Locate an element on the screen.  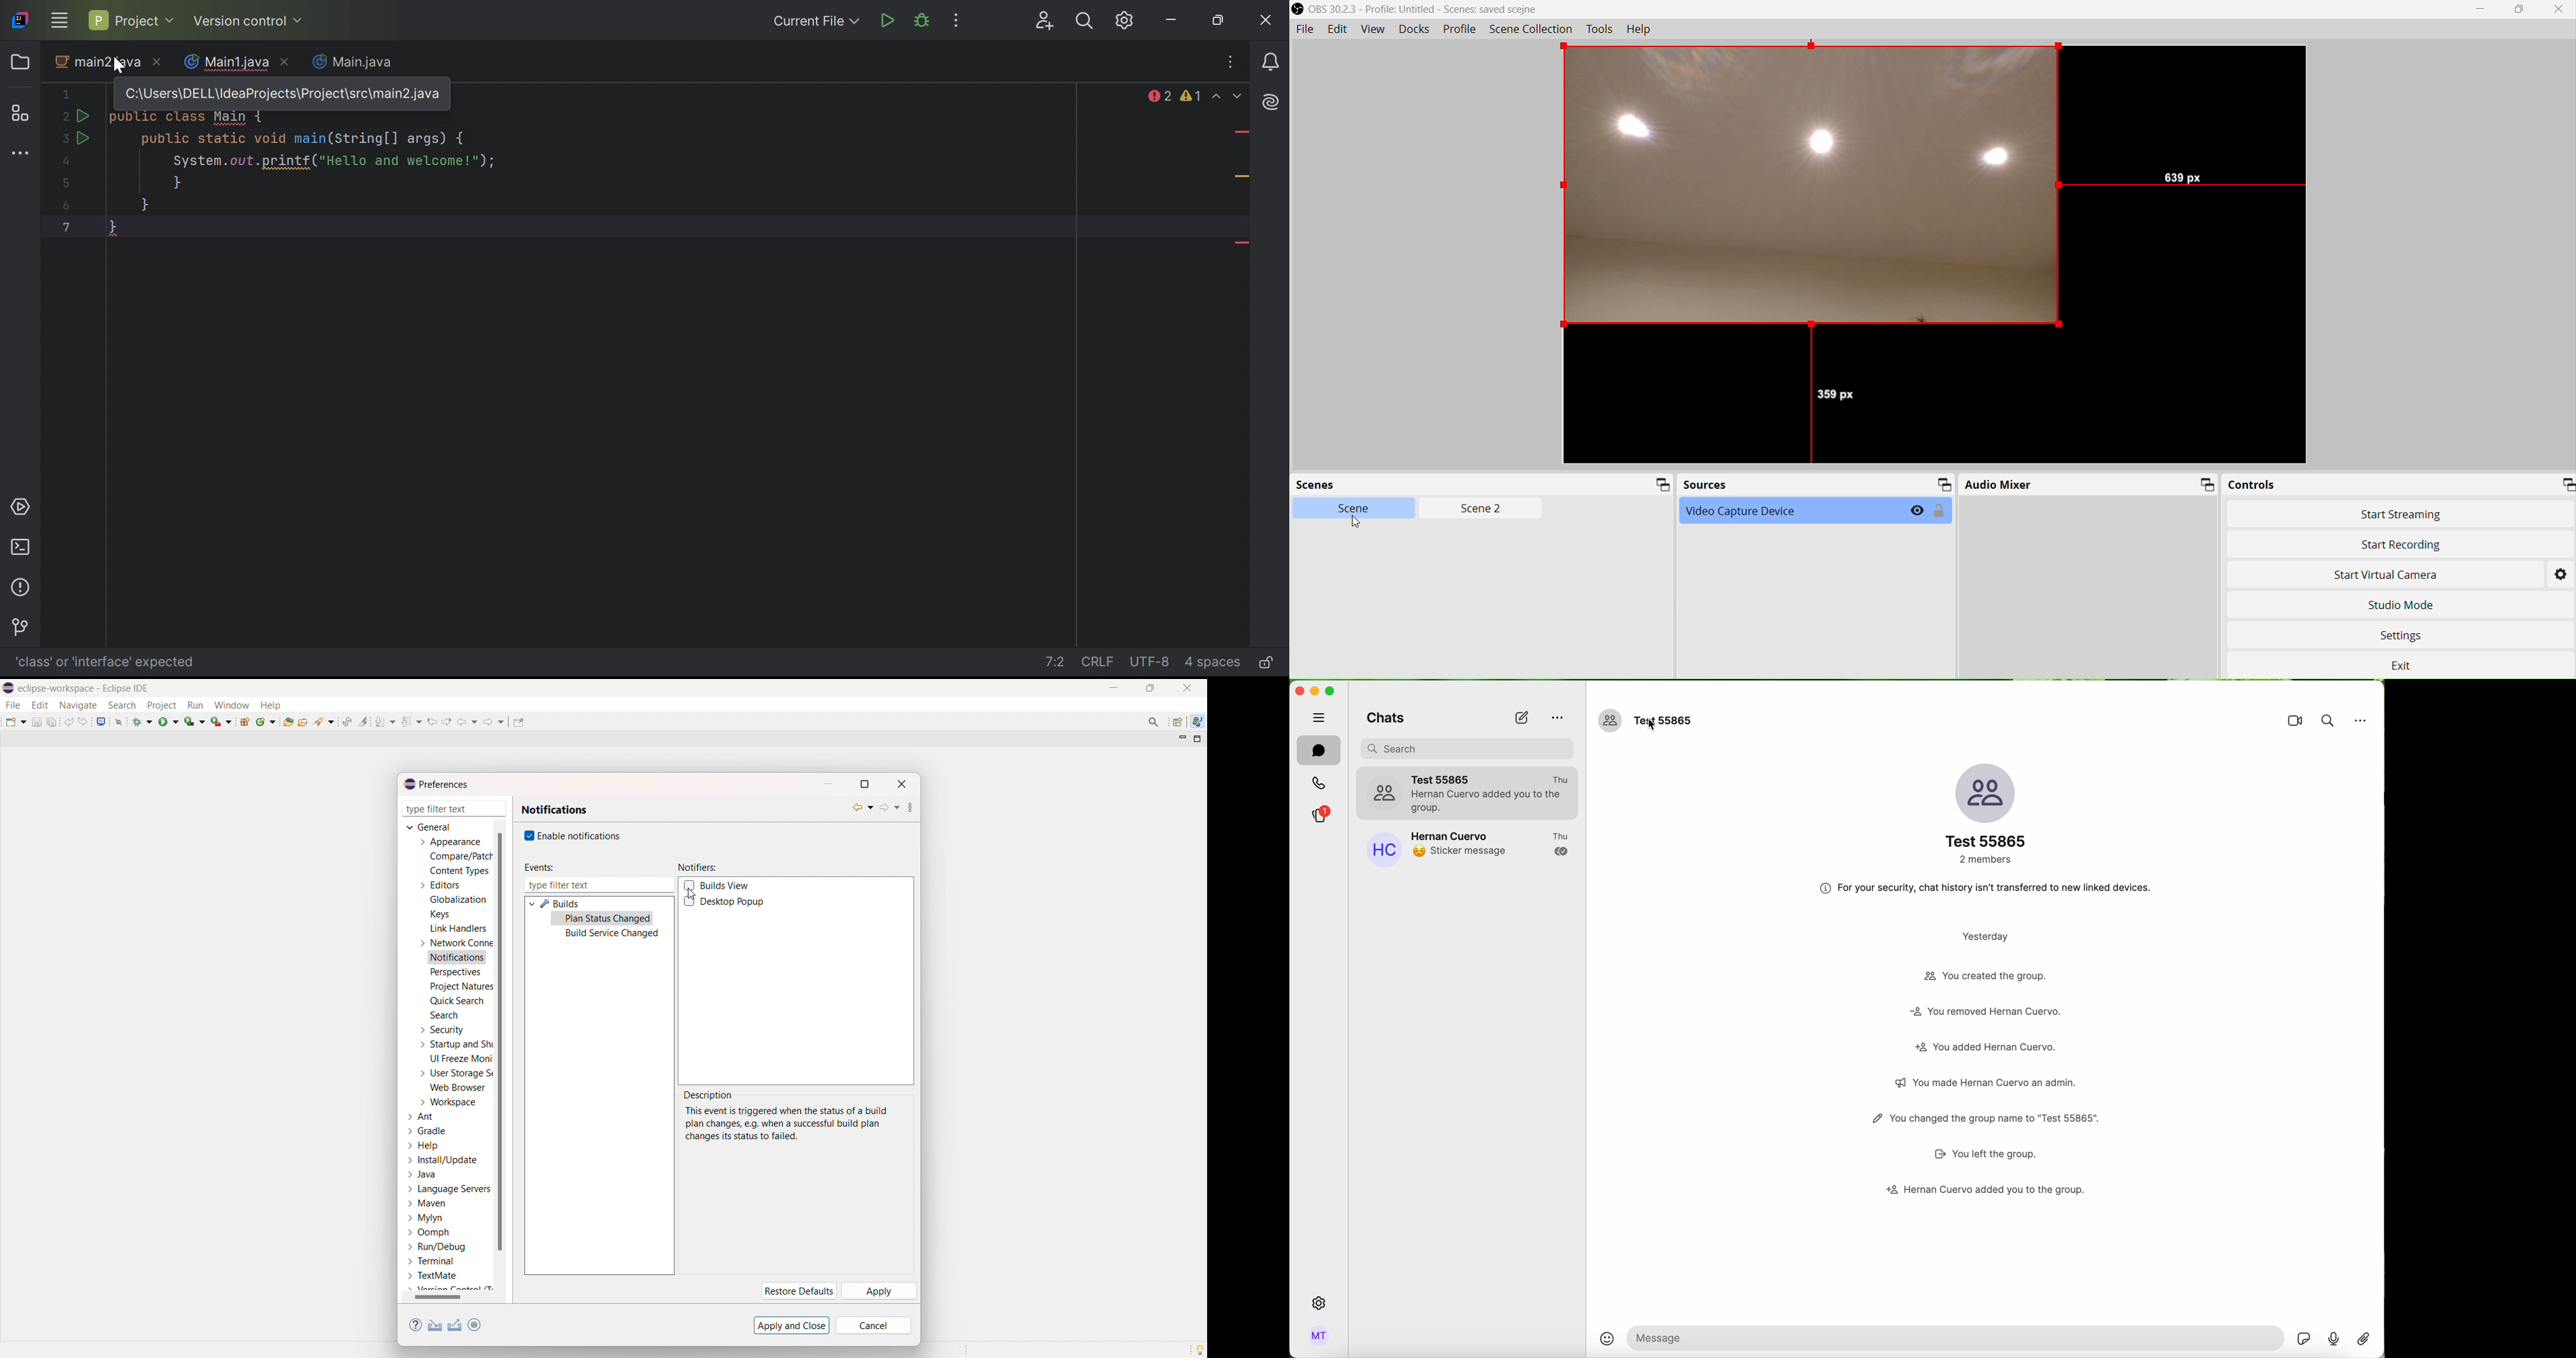
safety message is located at coordinates (1987, 887).